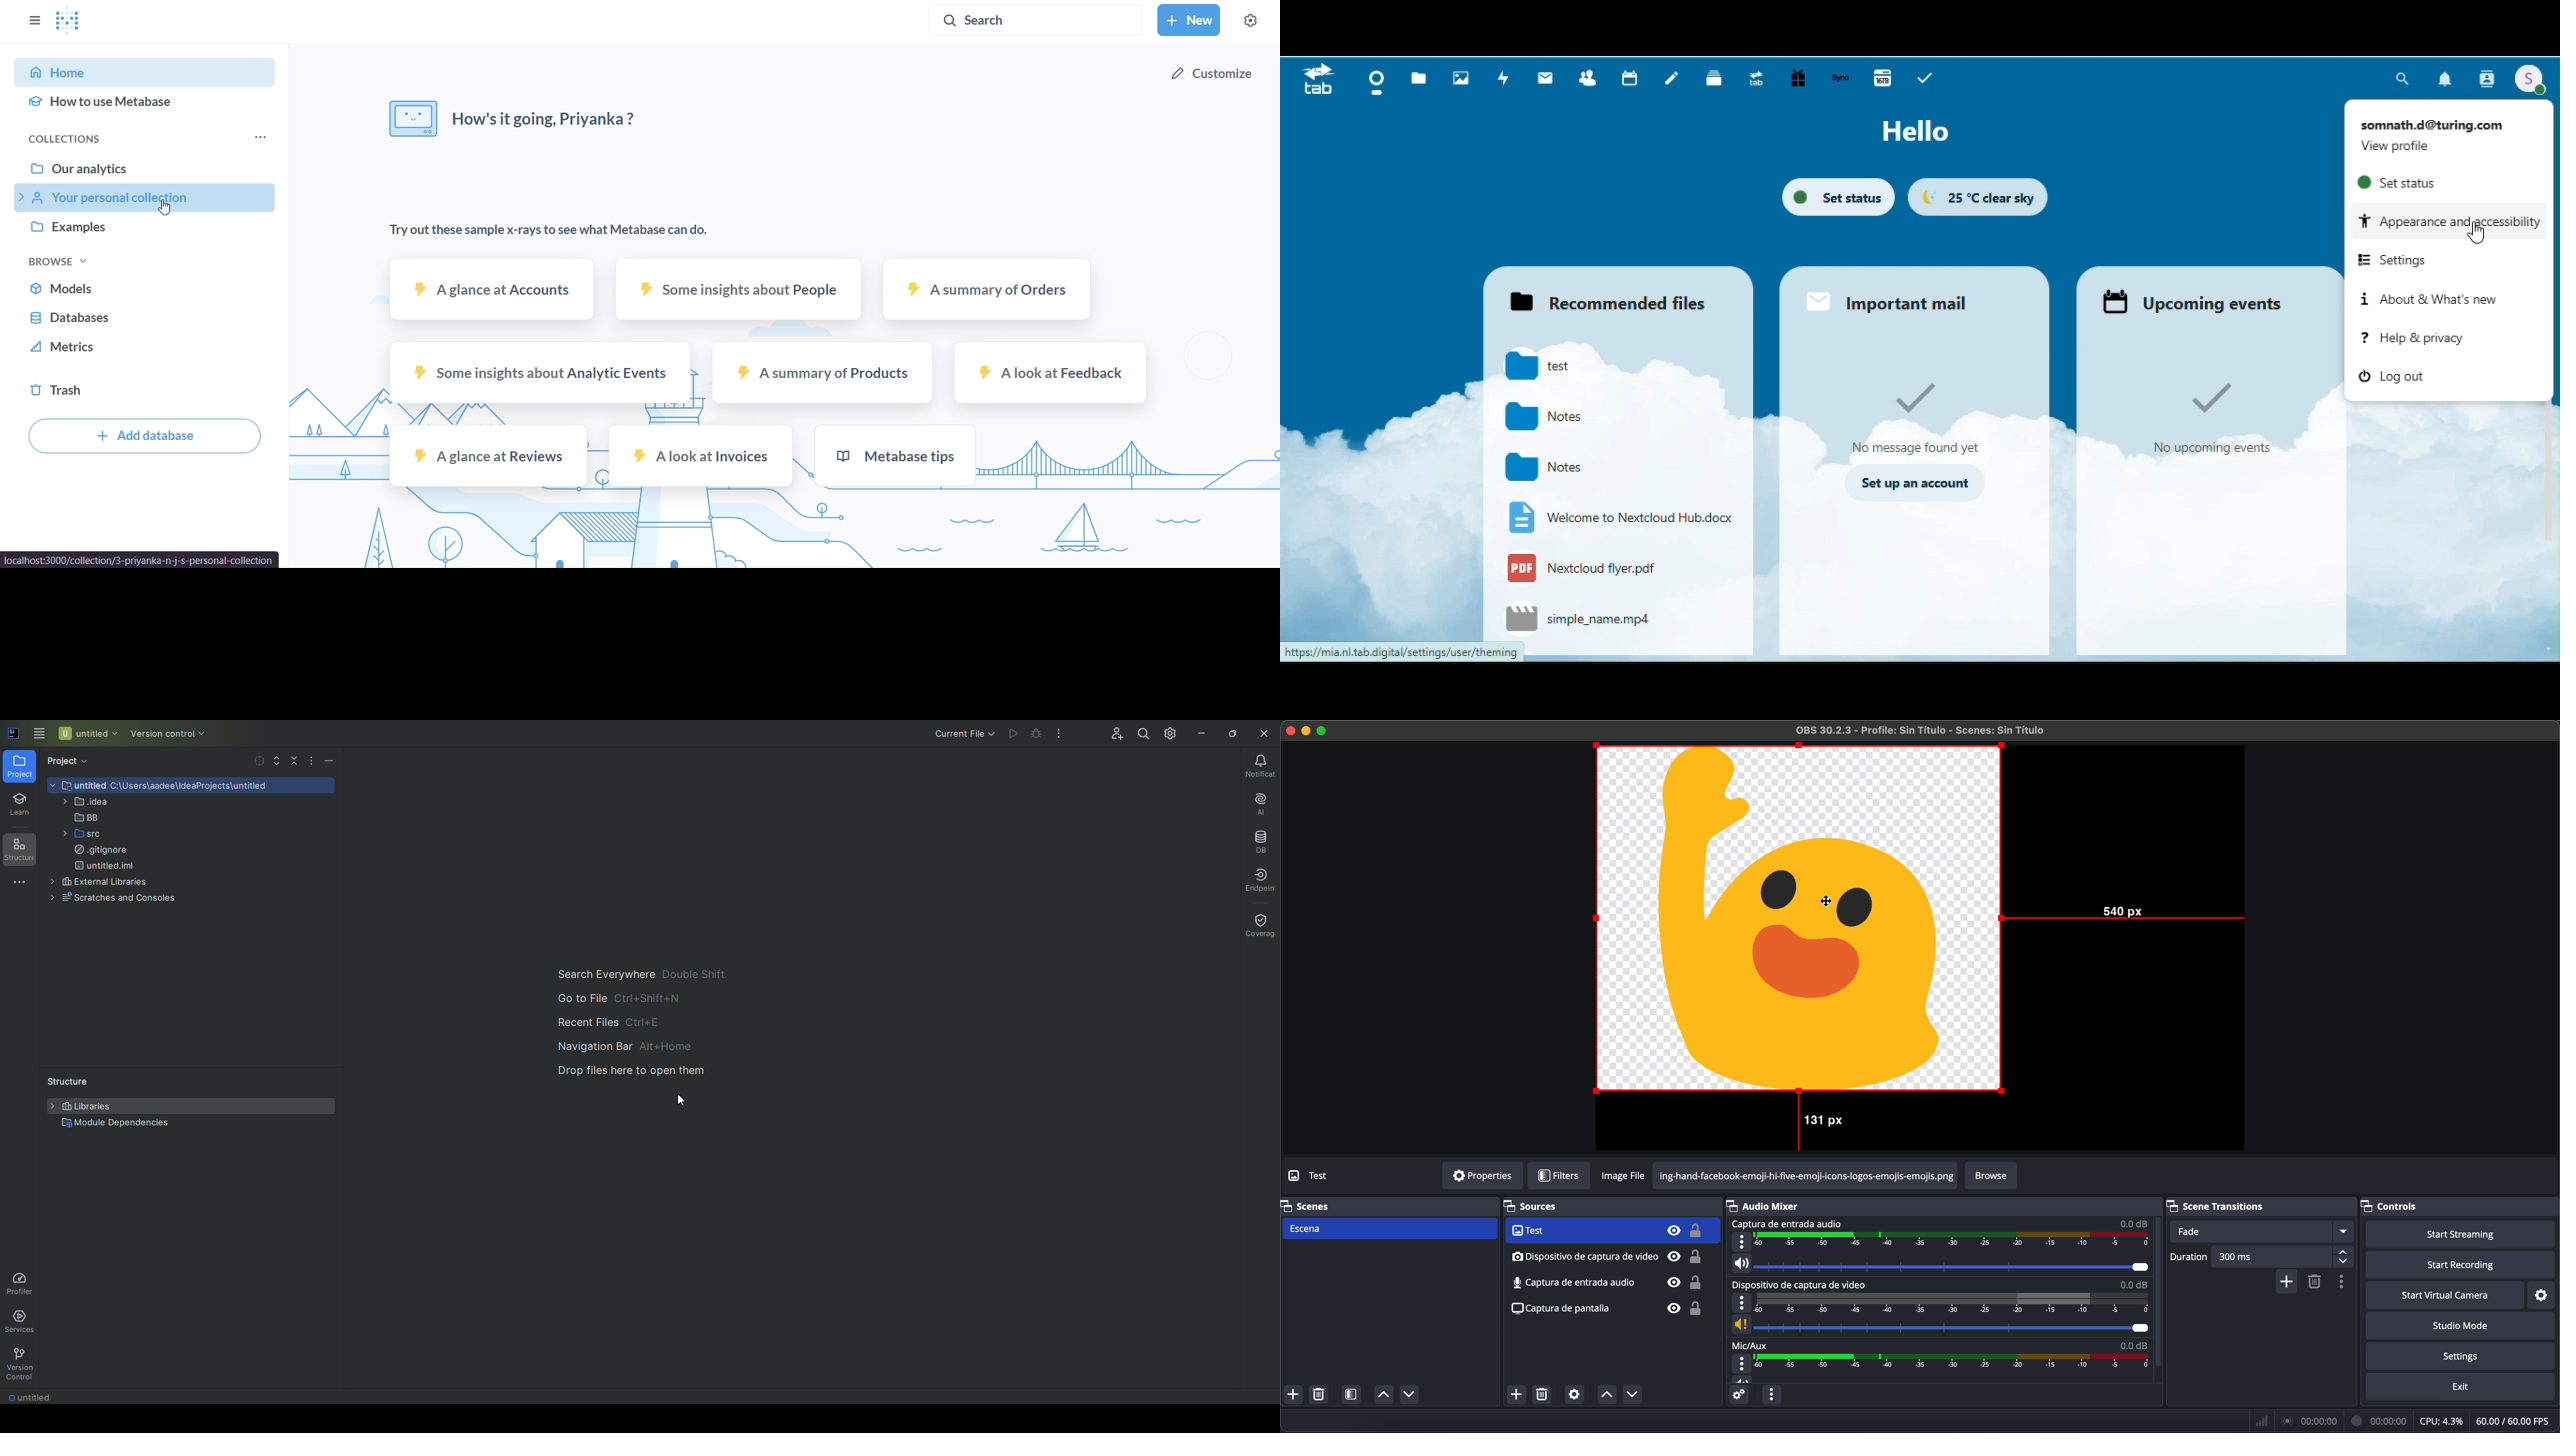  What do you see at coordinates (1606, 1395) in the screenshot?
I see `move source up` at bounding box center [1606, 1395].